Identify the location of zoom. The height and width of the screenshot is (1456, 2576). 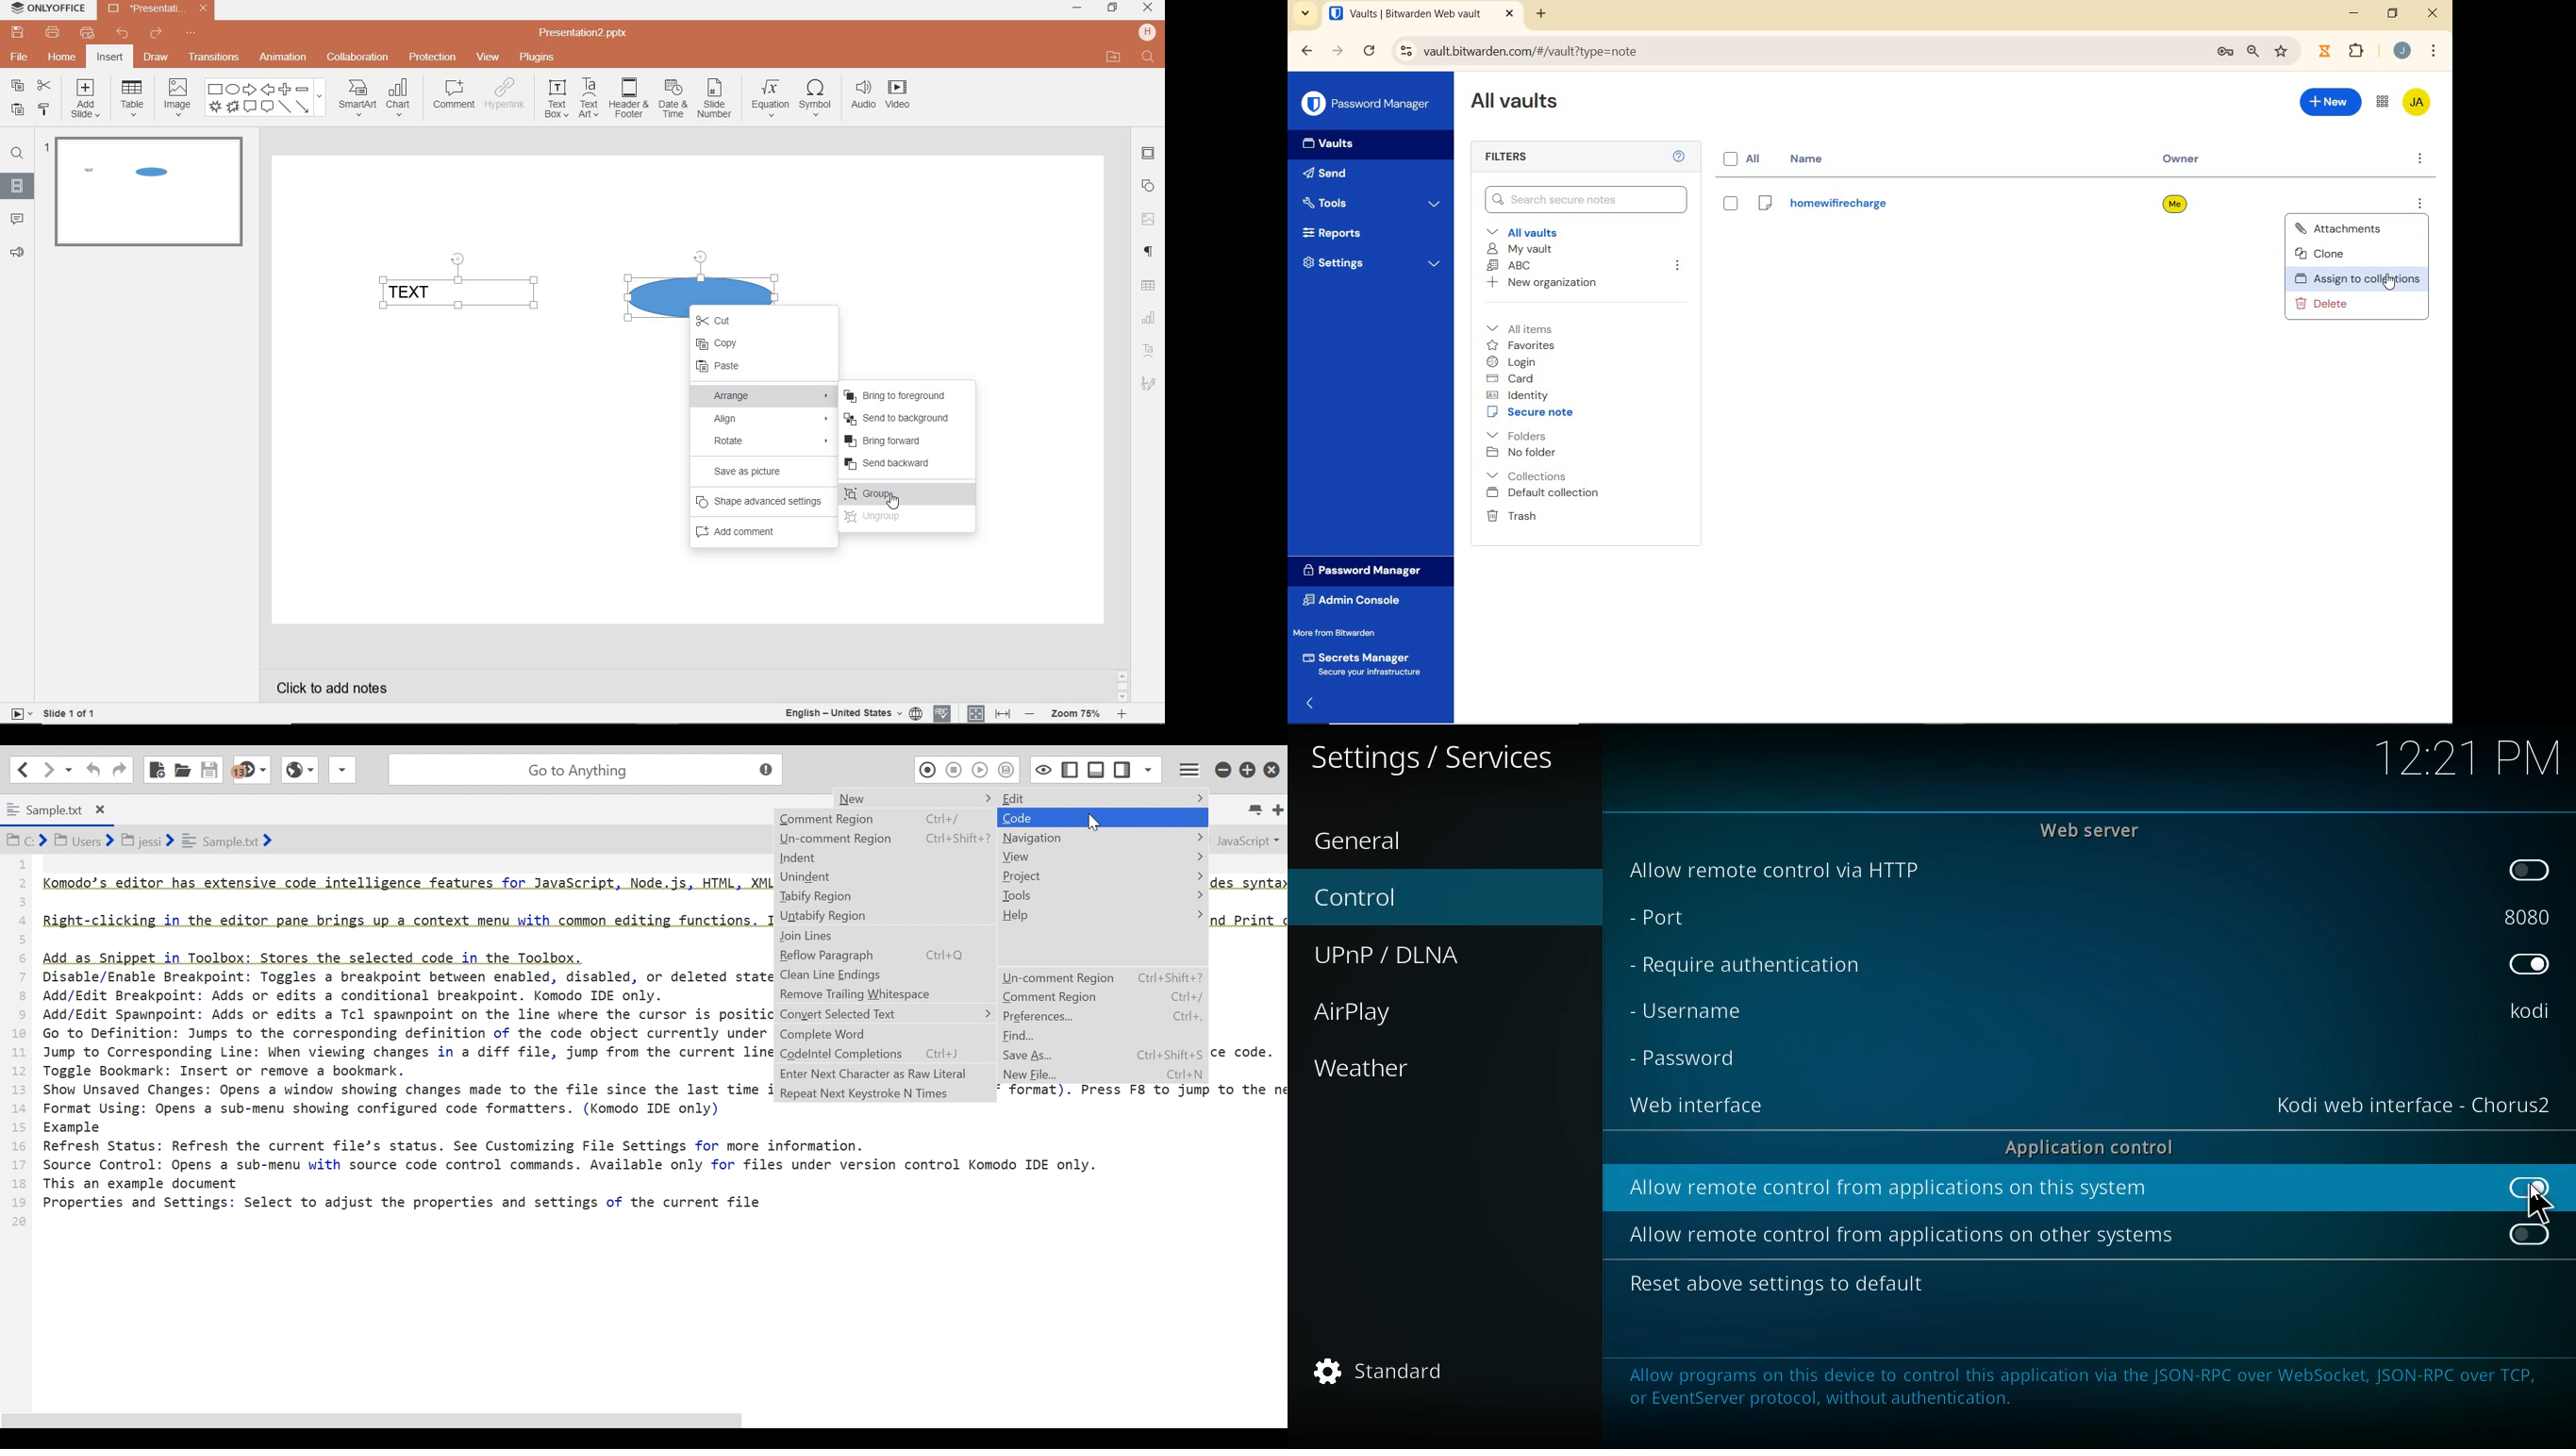
(2254, 53).